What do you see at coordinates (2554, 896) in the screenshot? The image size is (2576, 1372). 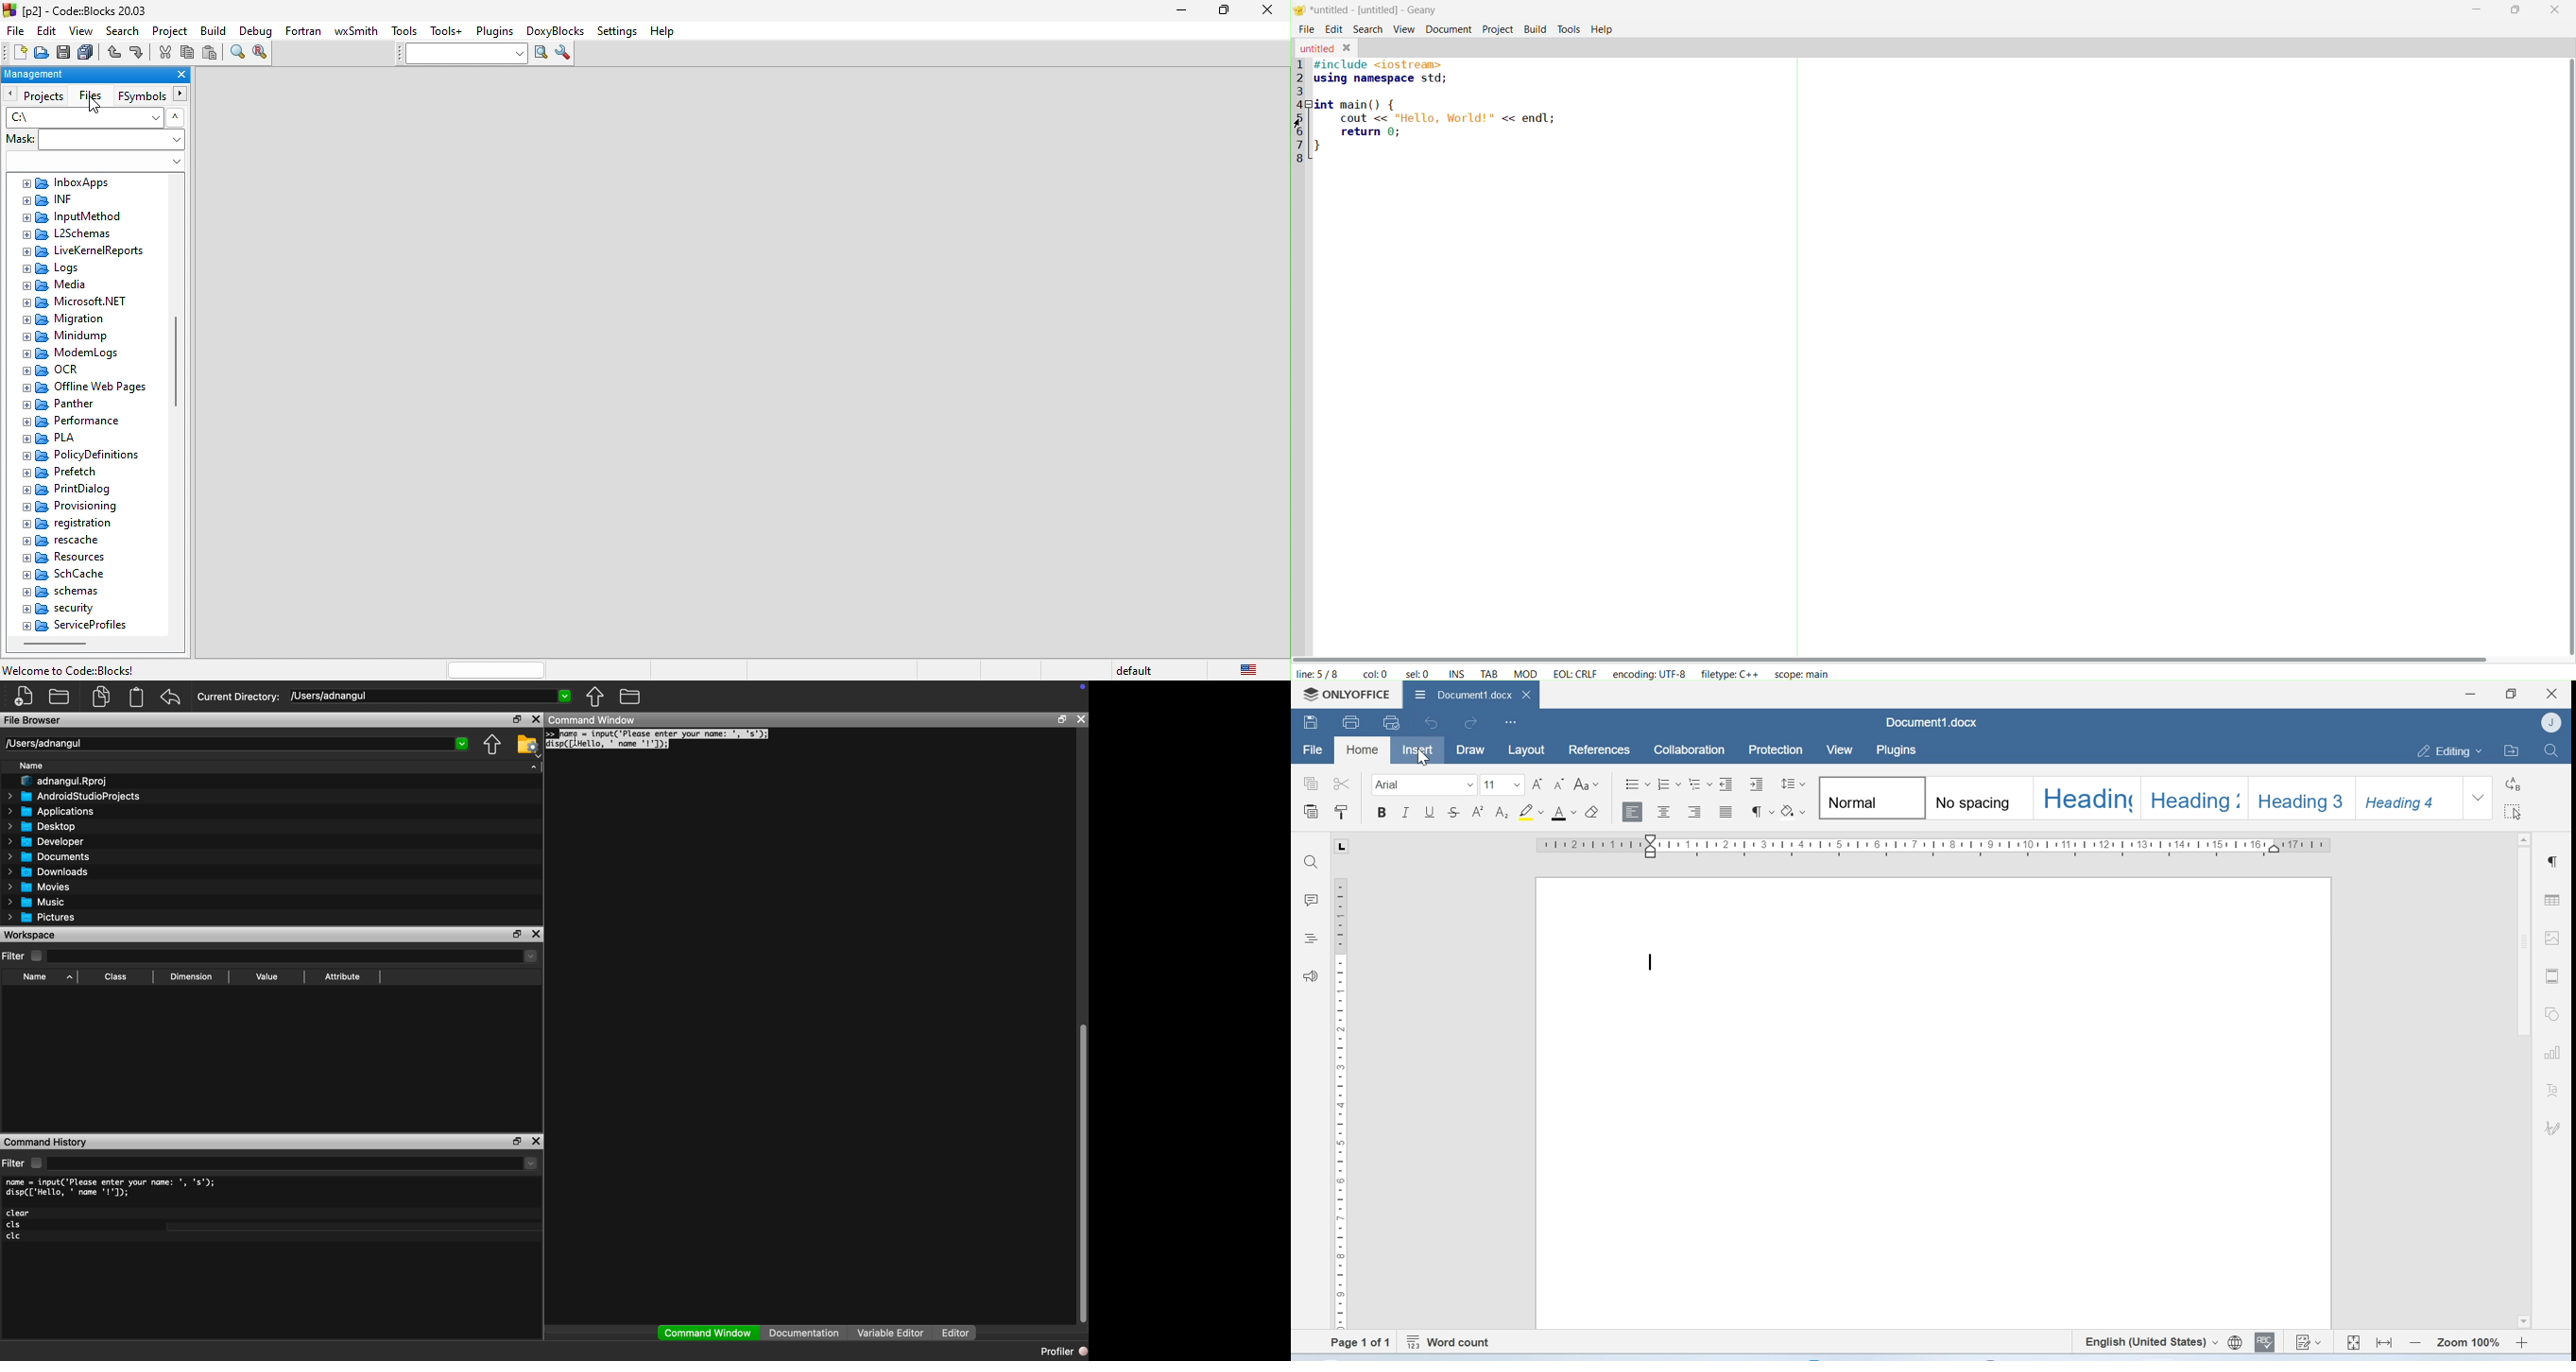 I see `Table` at bounding box center [2554, 896].